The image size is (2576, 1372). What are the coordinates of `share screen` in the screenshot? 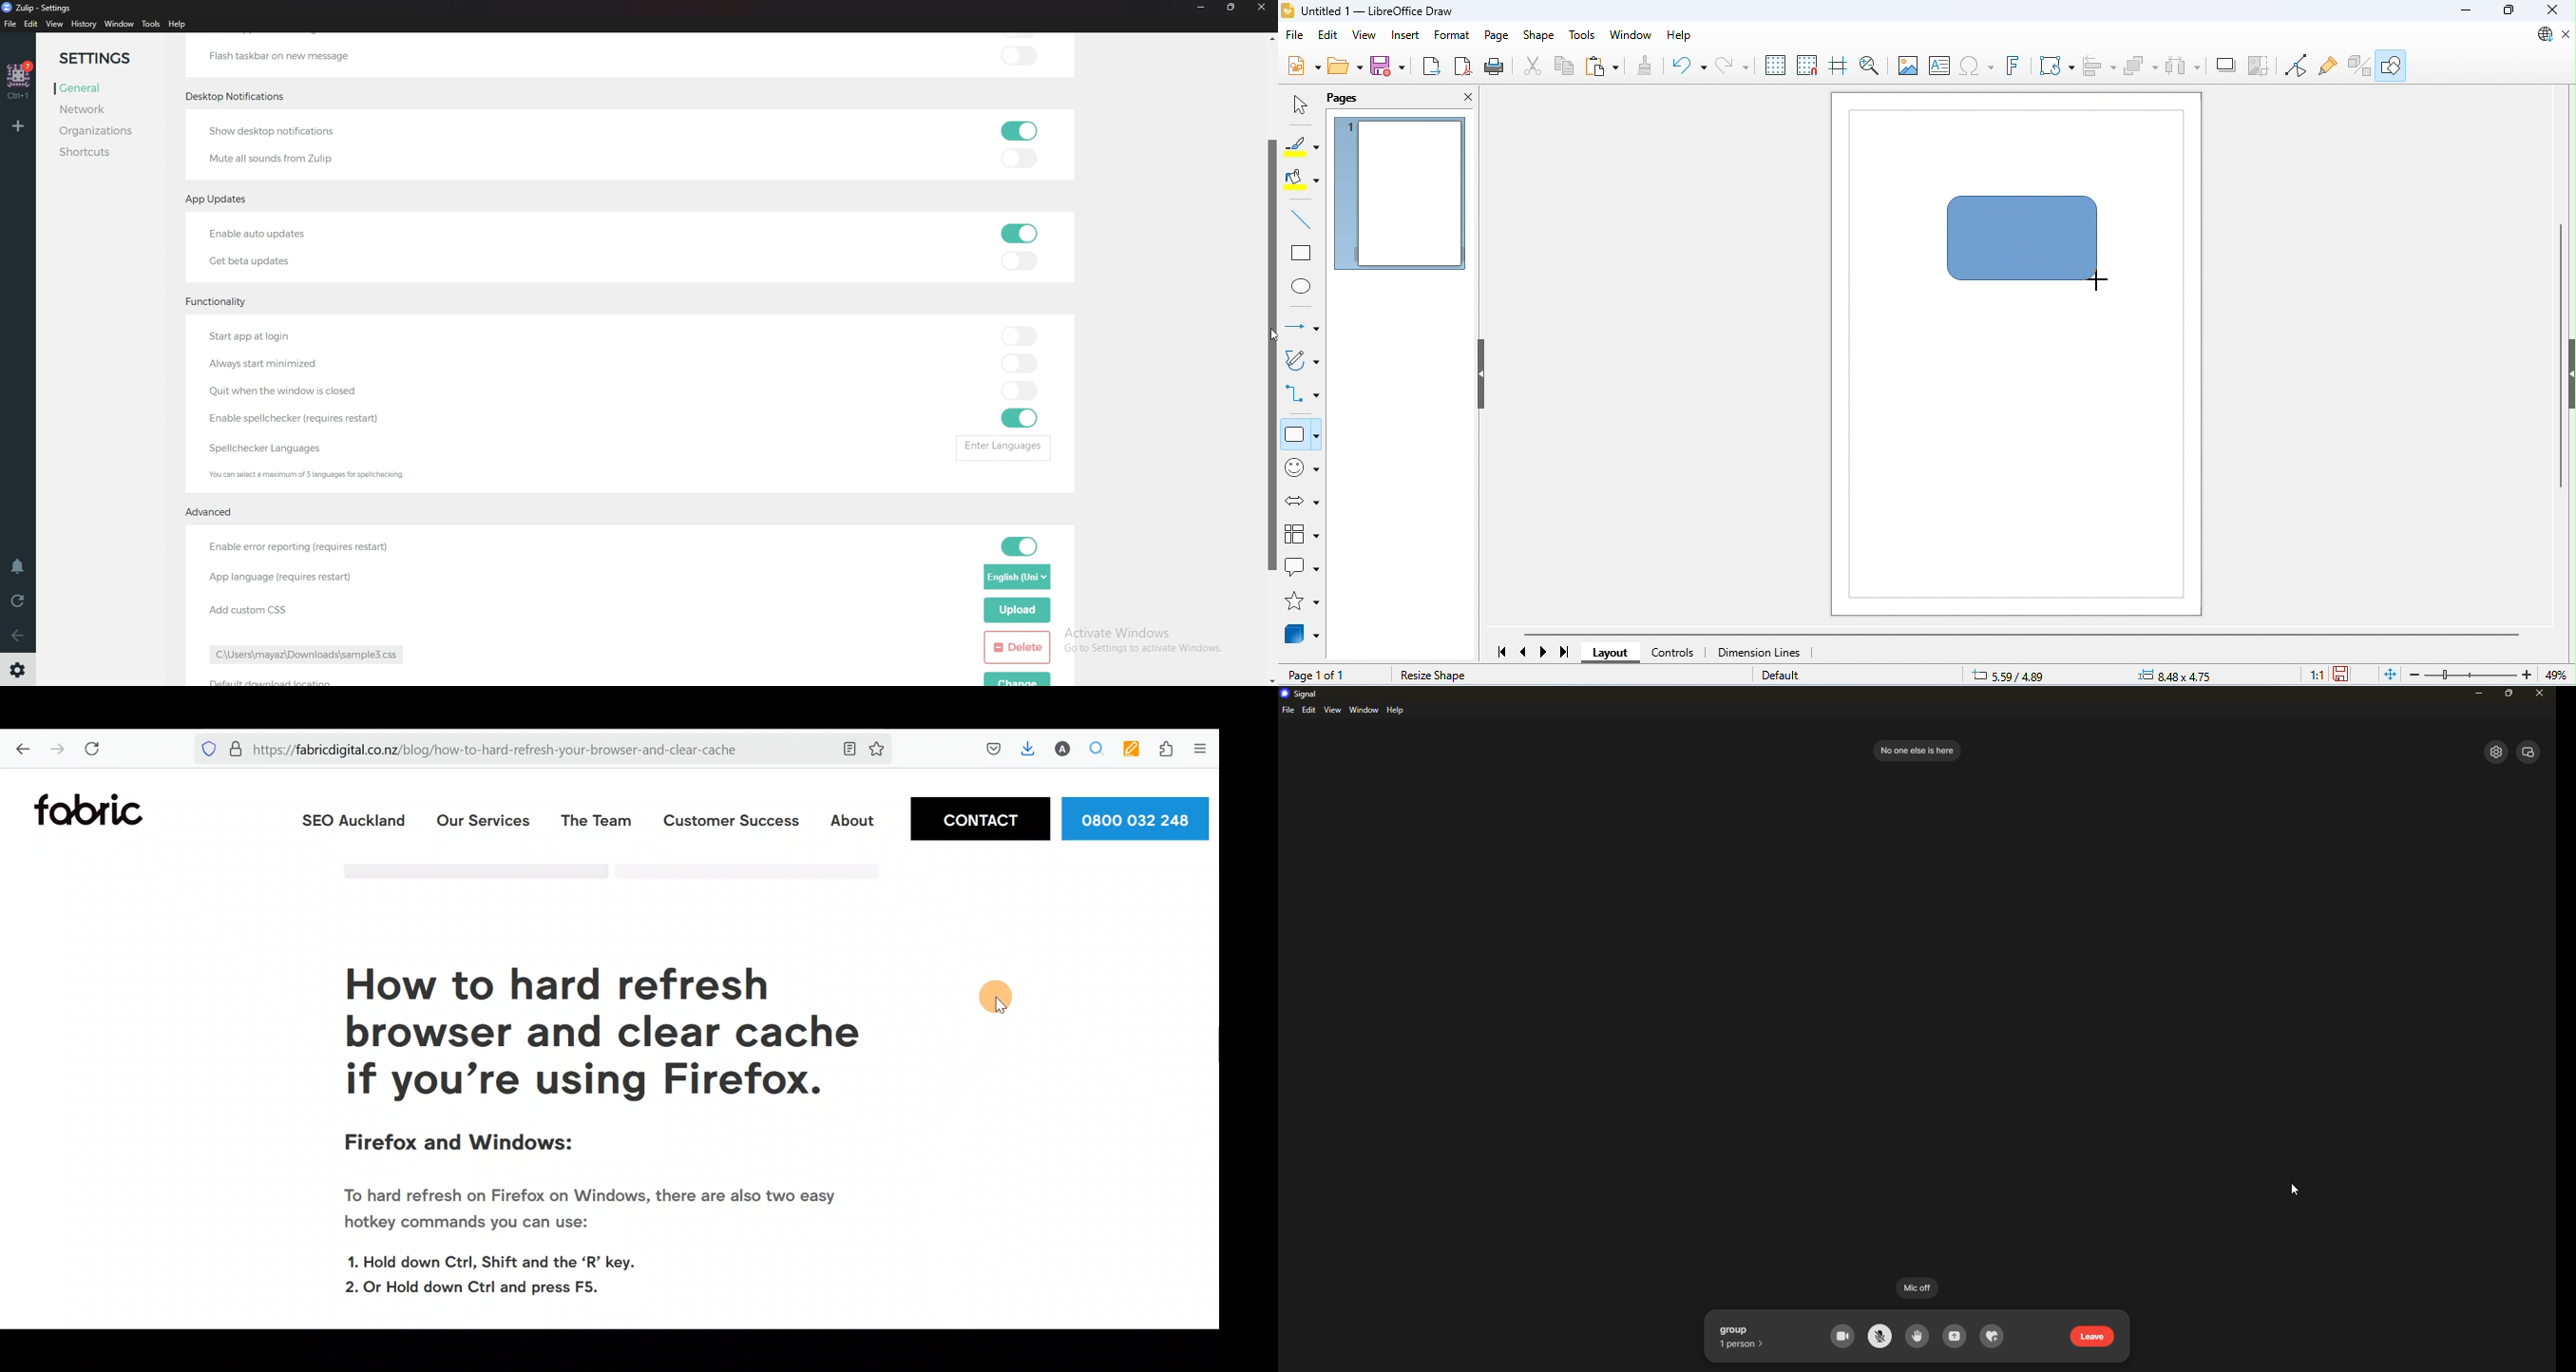 It's located at (1955, 1337).